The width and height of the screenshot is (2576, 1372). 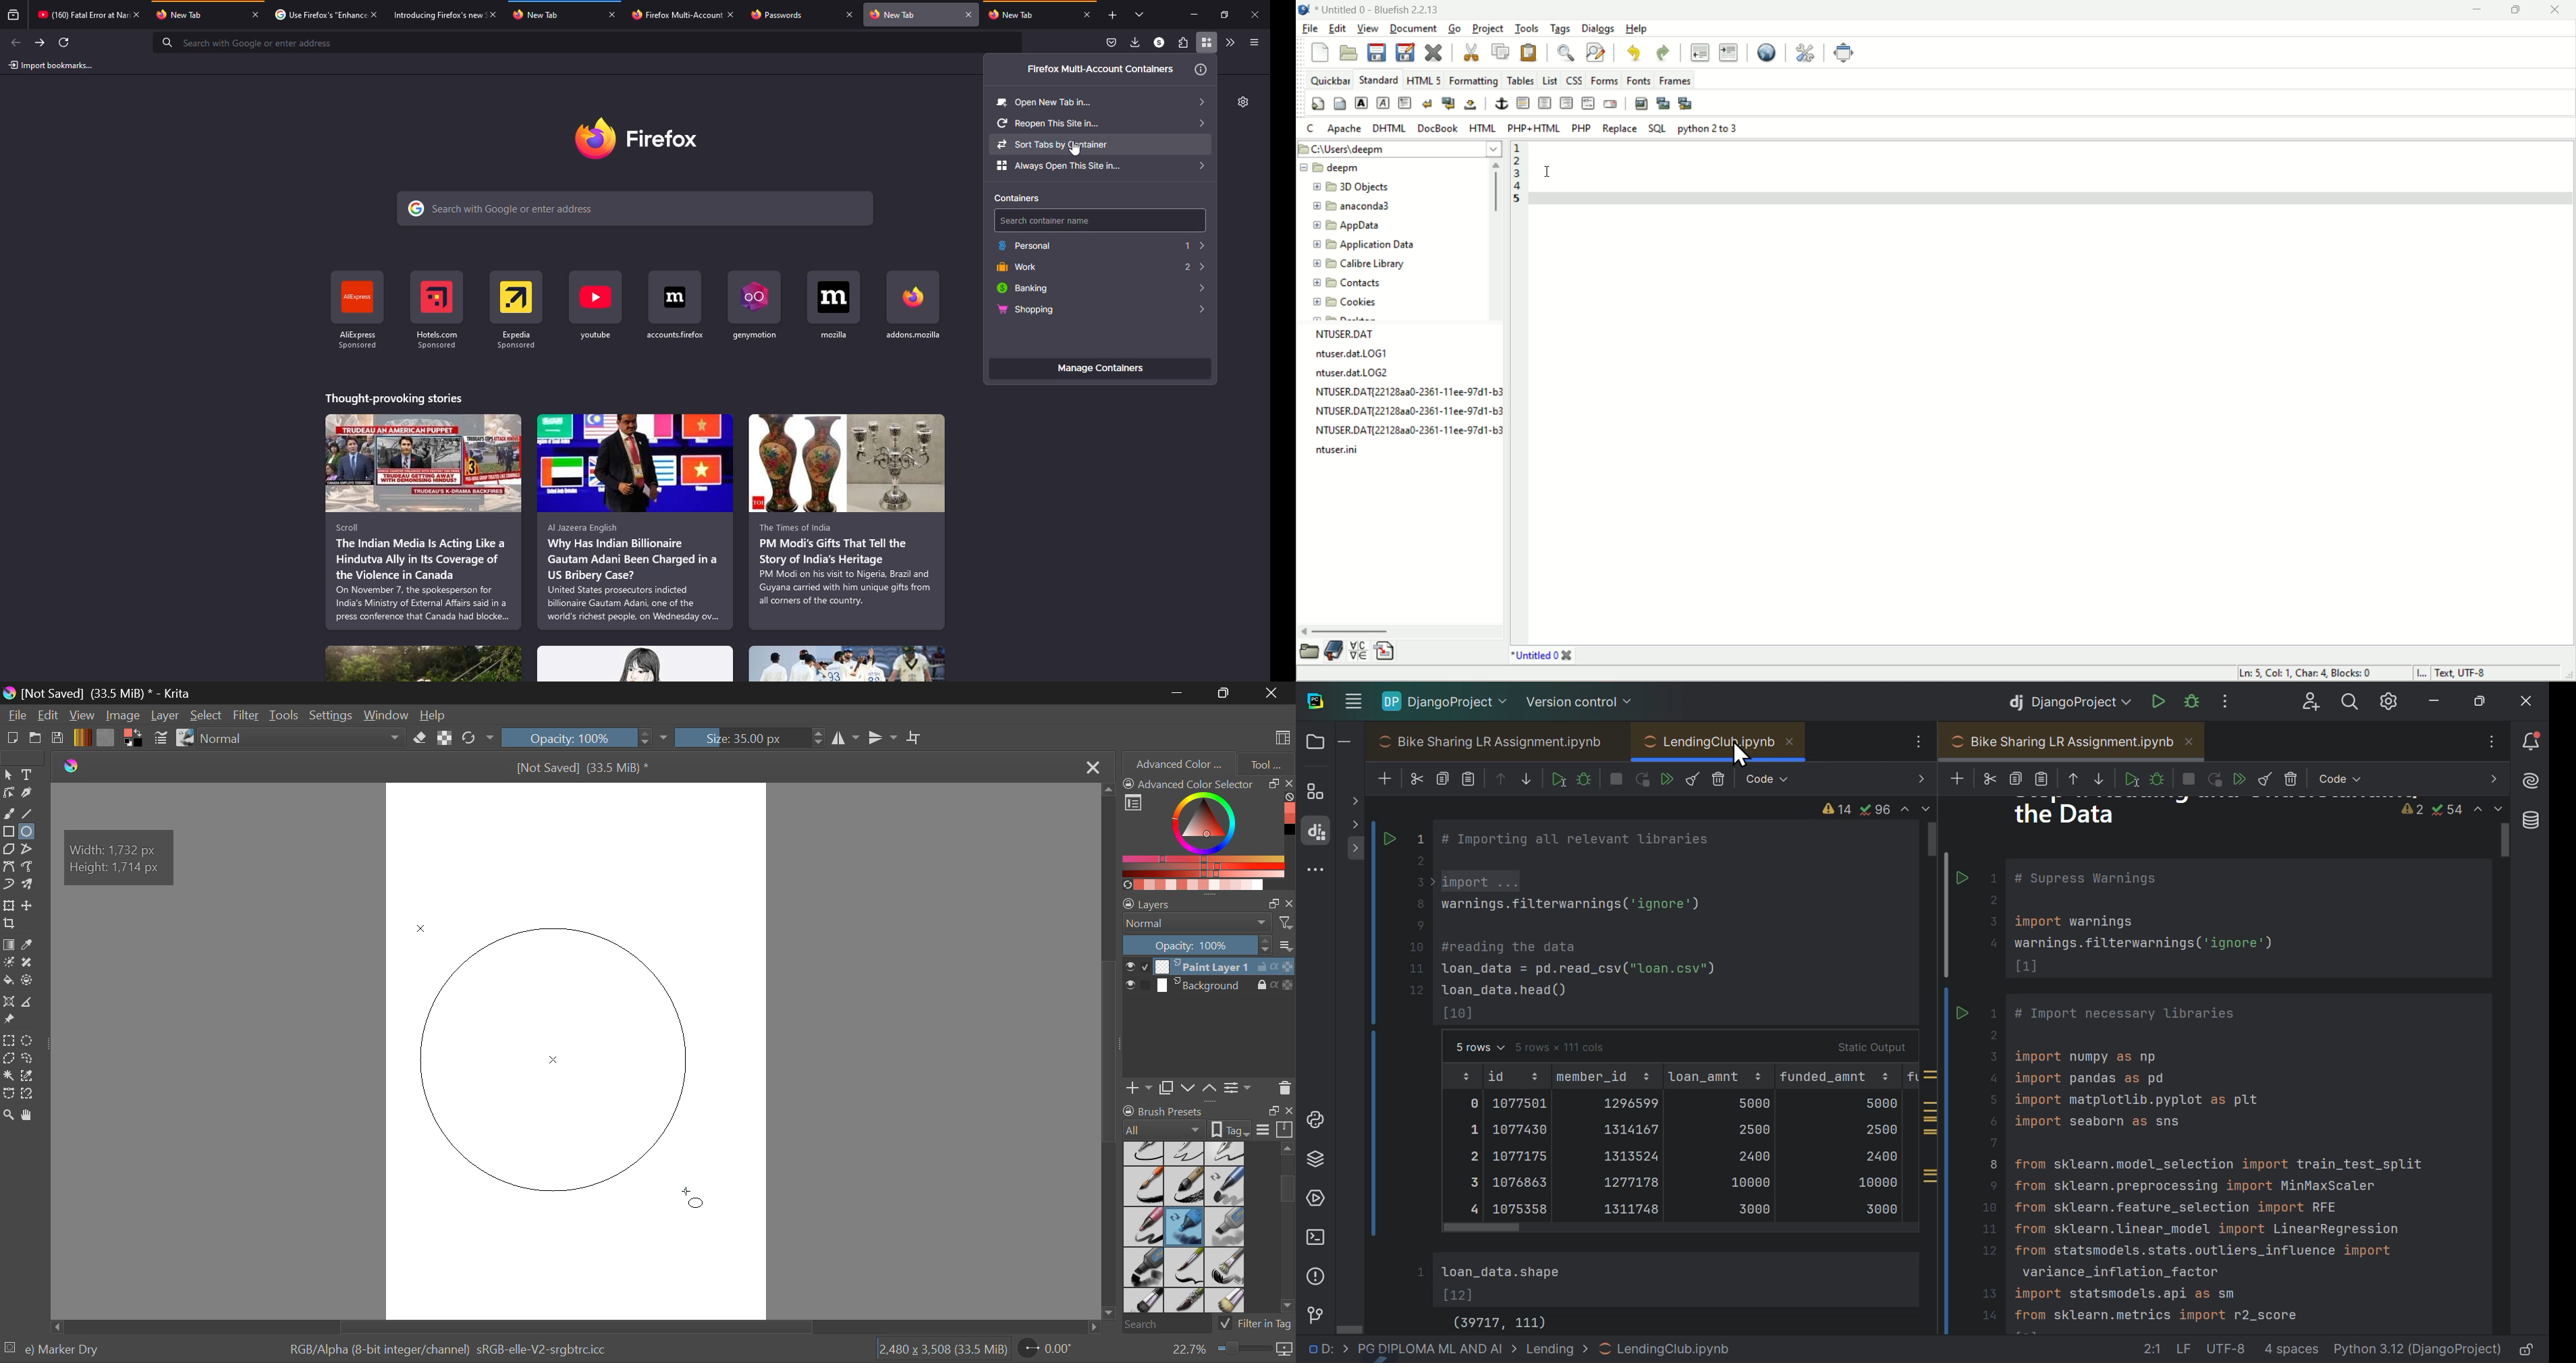 I want to click on location, so click(x=1398, y=149).